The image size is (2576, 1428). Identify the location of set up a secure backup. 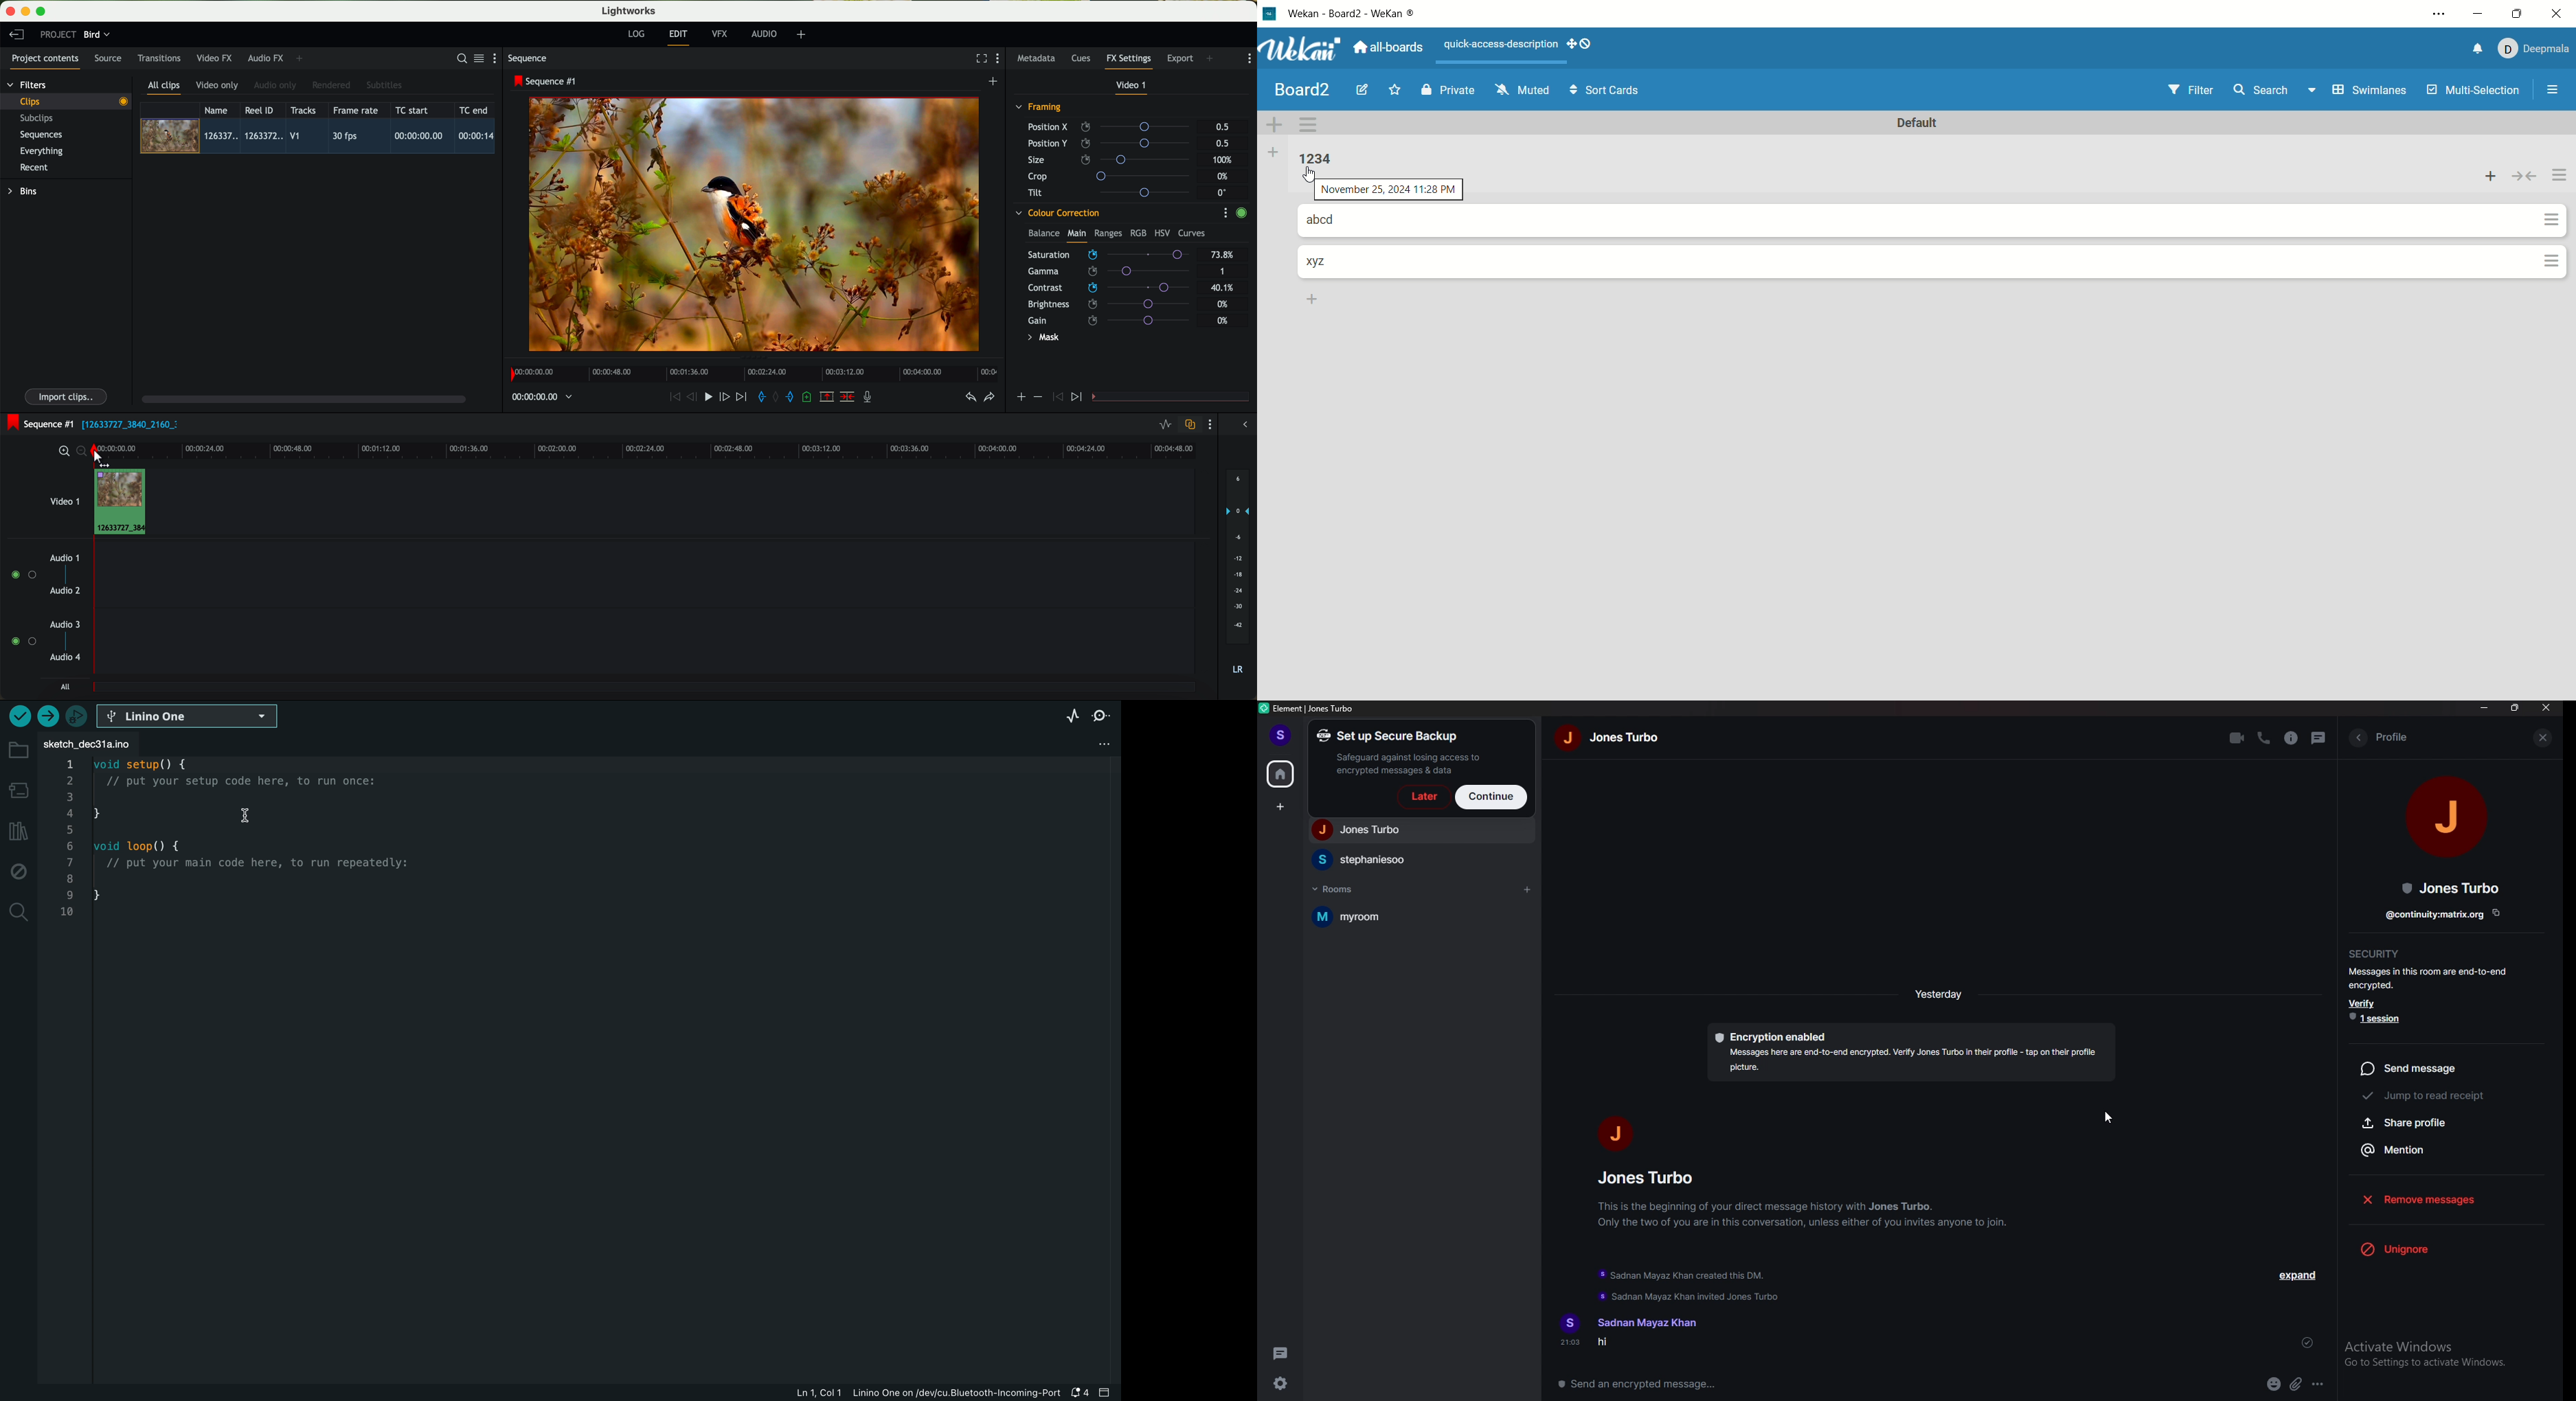
(1403, 752).